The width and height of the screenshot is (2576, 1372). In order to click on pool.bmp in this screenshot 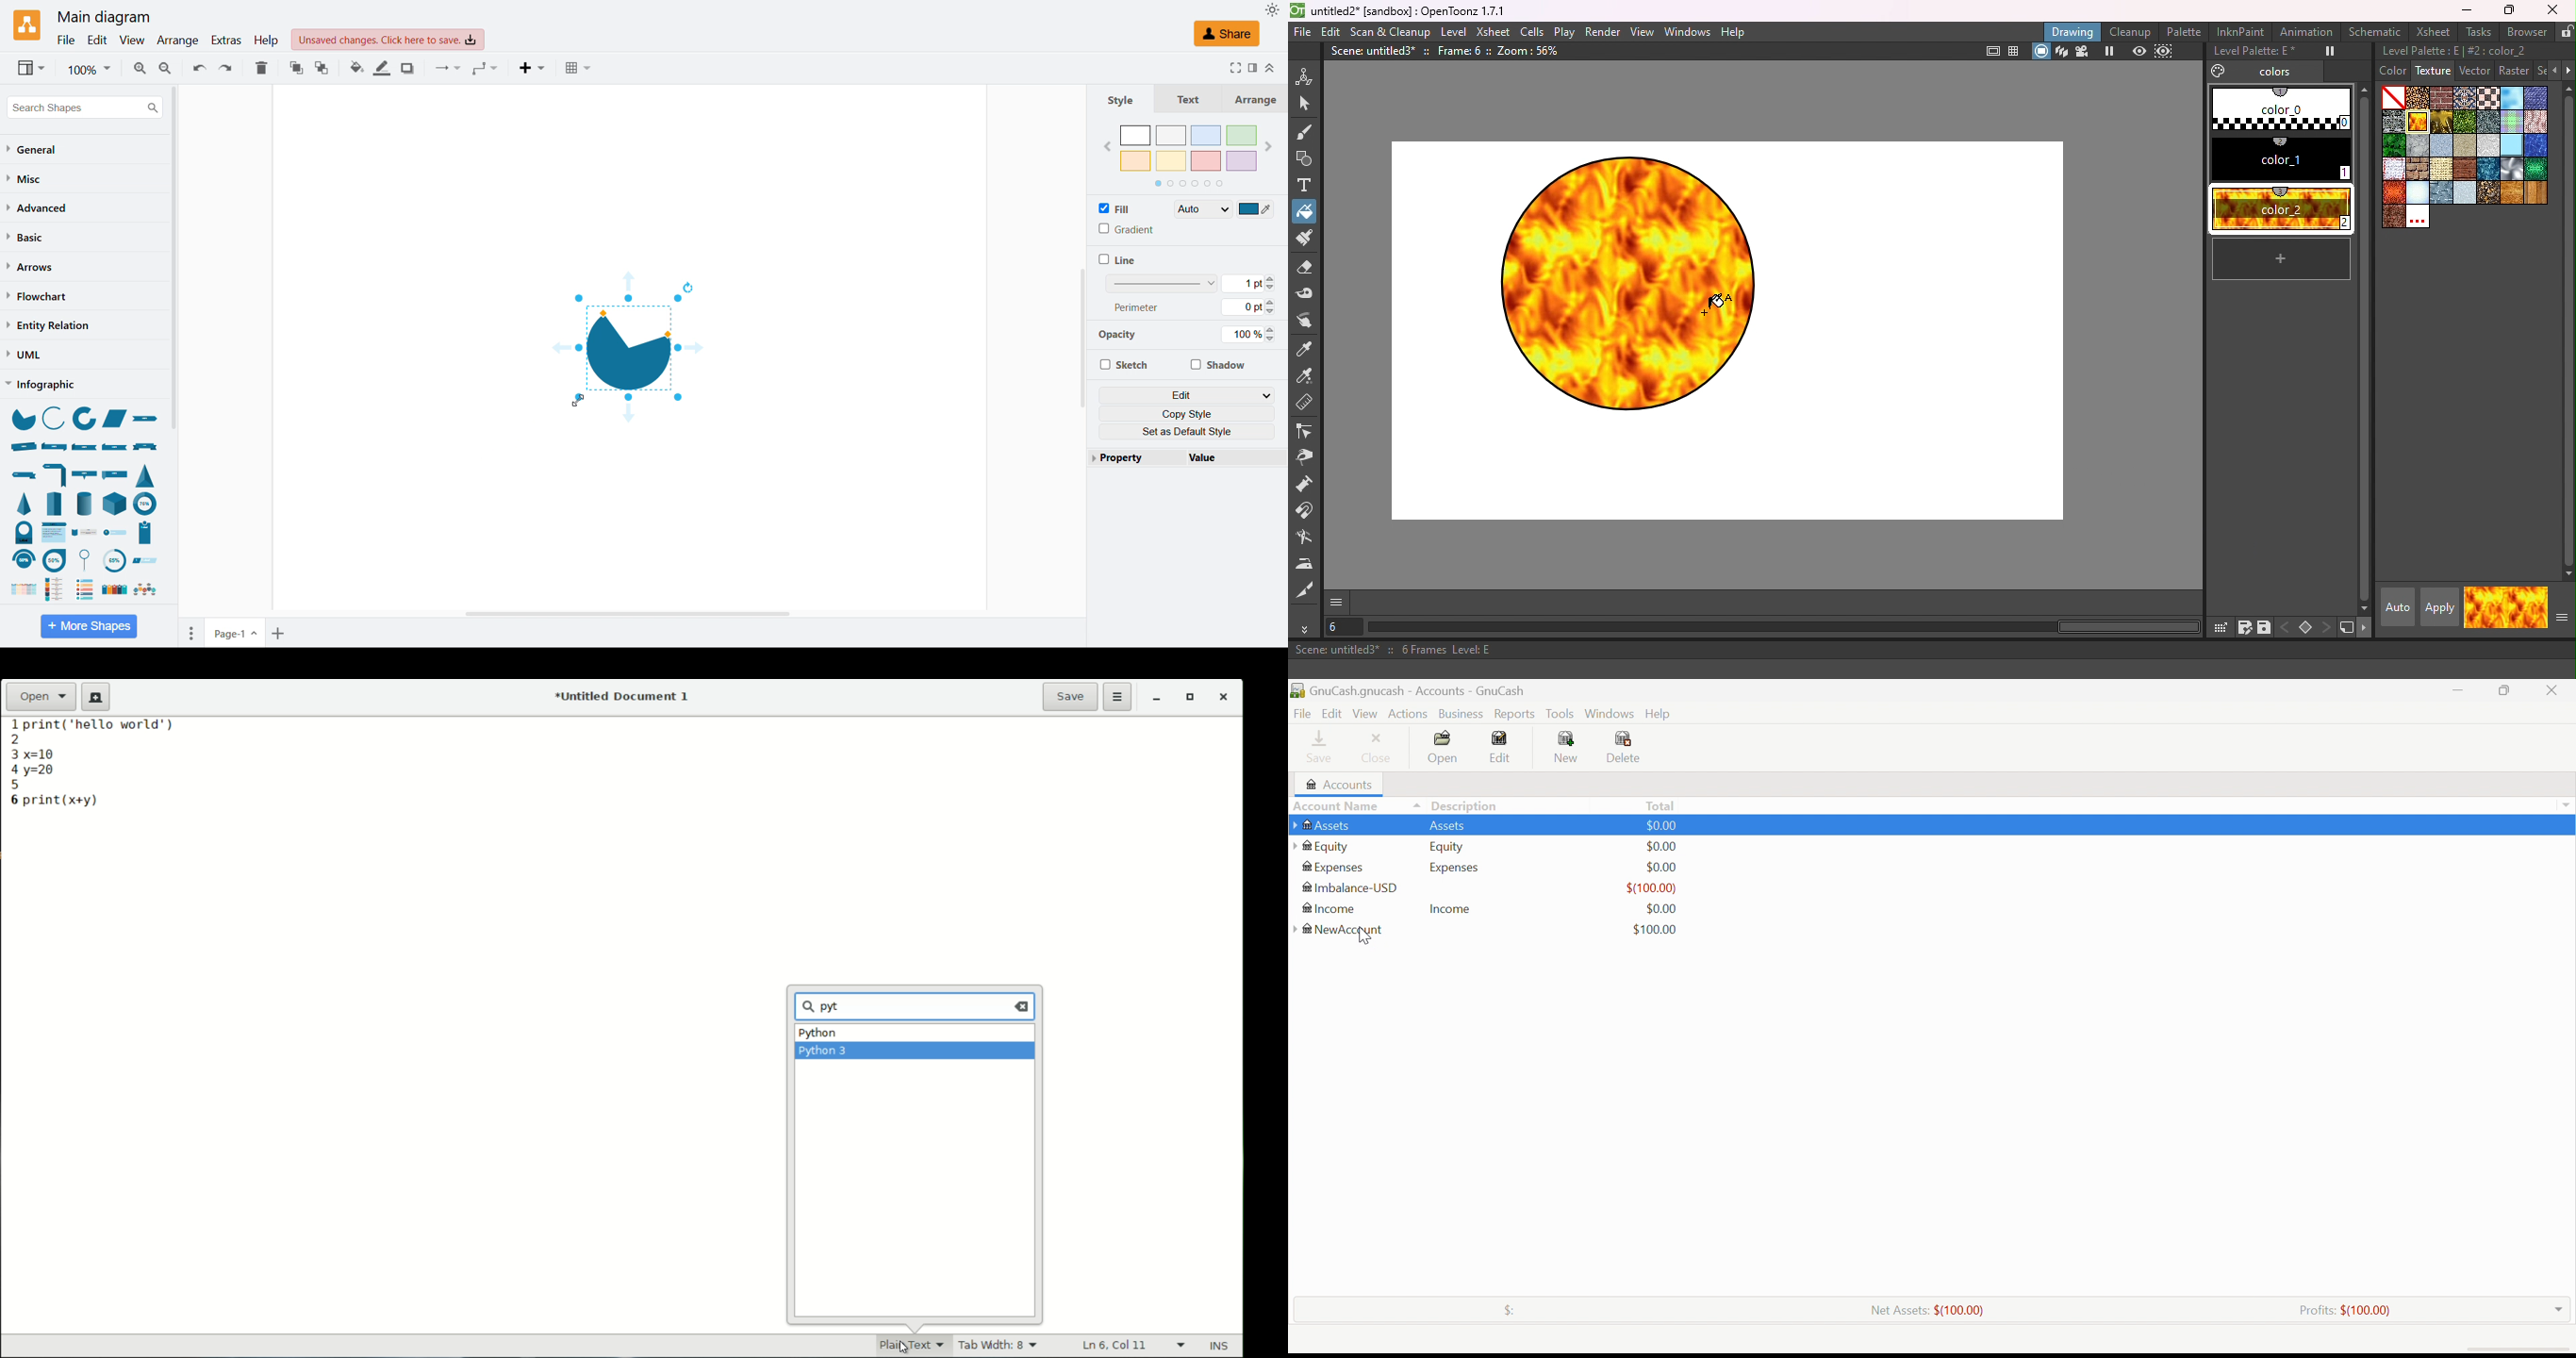, I will do `click(2535, 145)`.